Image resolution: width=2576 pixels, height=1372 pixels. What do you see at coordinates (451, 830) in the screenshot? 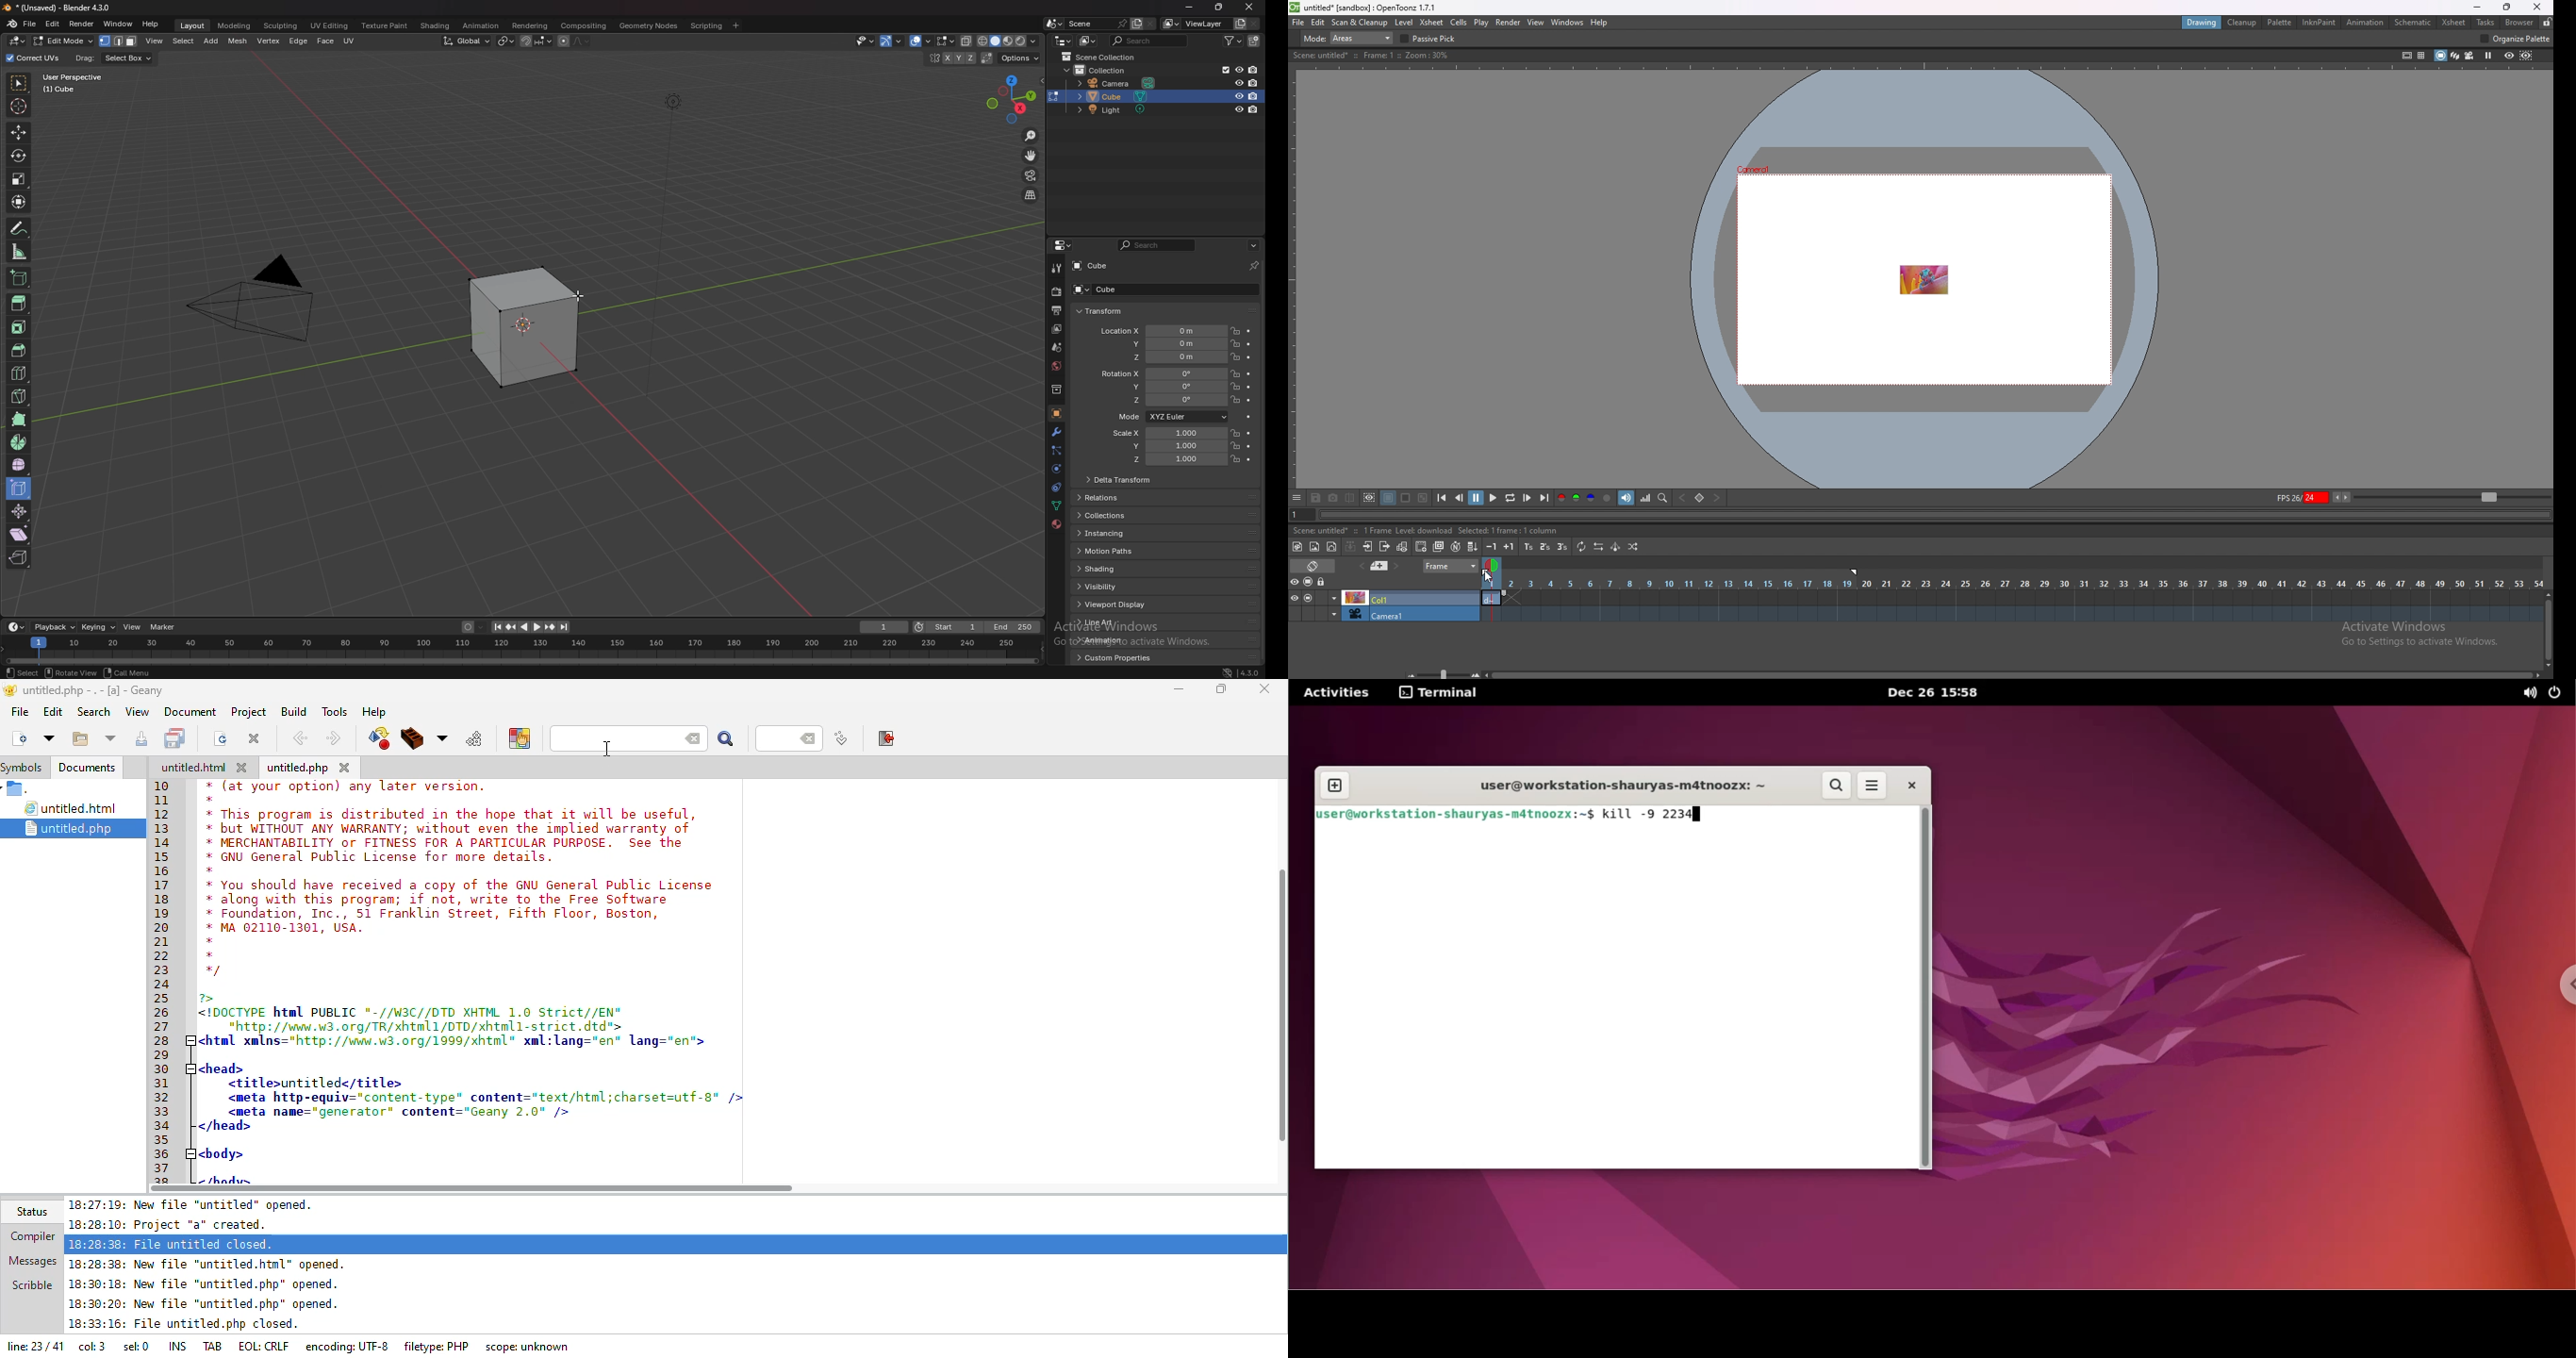
I see `* but without any warranty; without even the implied warranty of` at bounding box center [451, 830].